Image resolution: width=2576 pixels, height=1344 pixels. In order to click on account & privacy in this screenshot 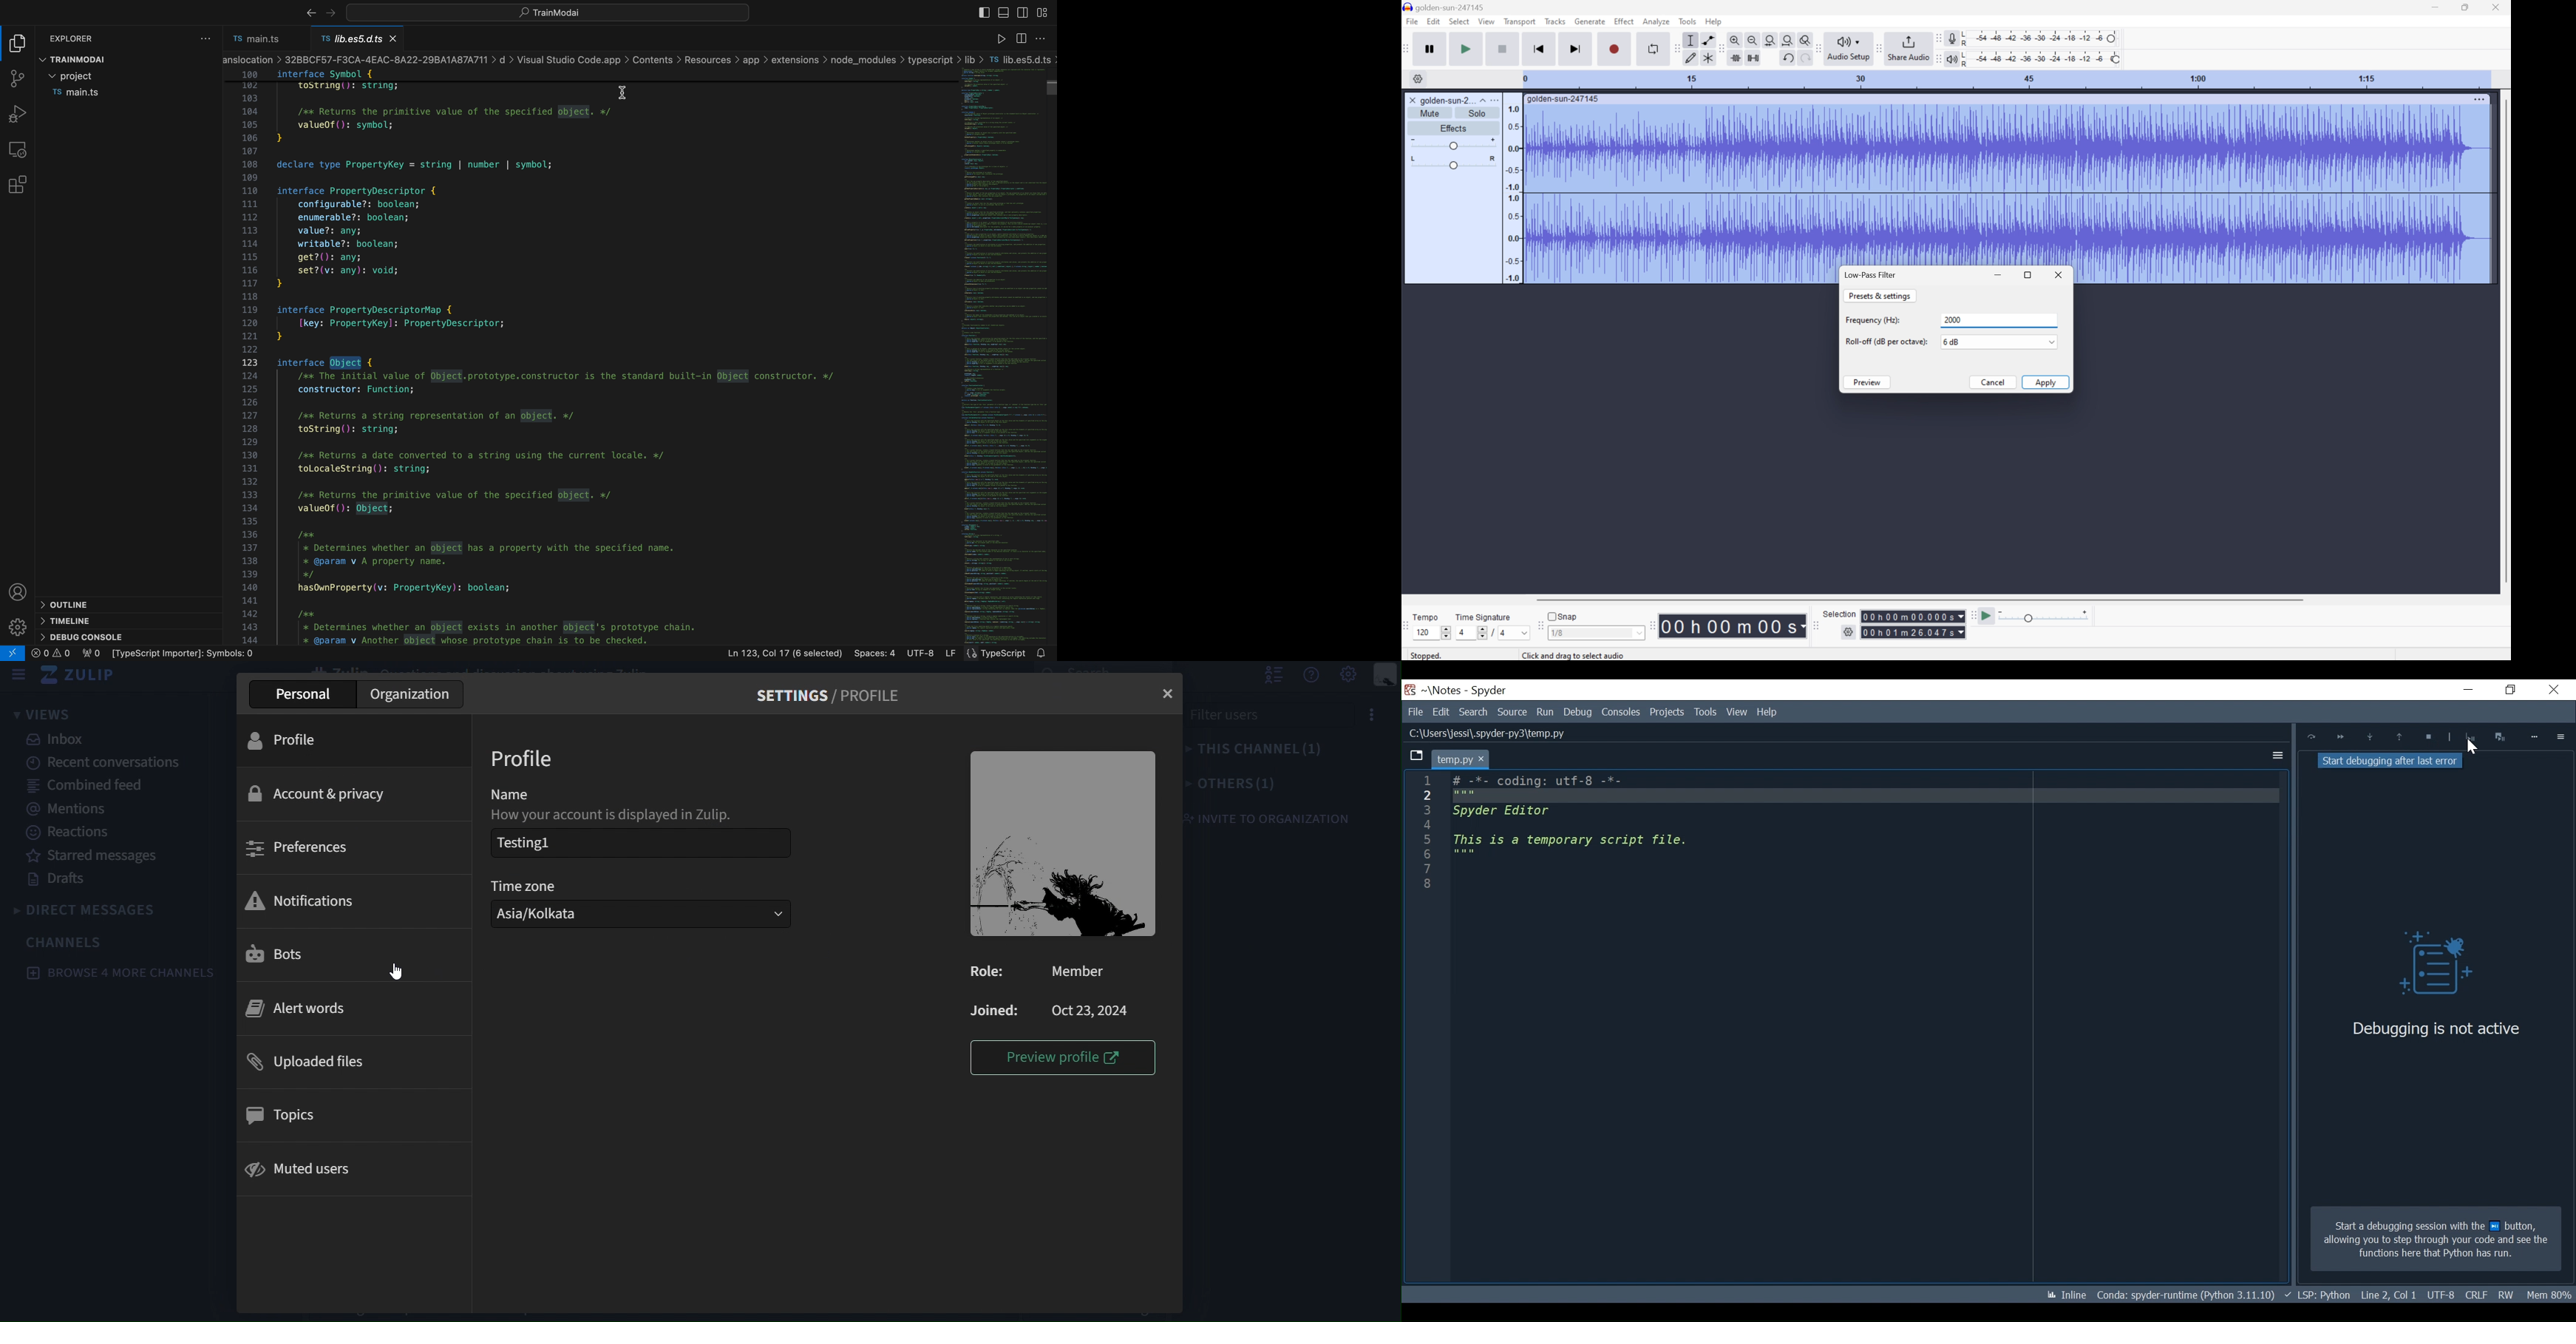, I will do `click(355, 795)`.